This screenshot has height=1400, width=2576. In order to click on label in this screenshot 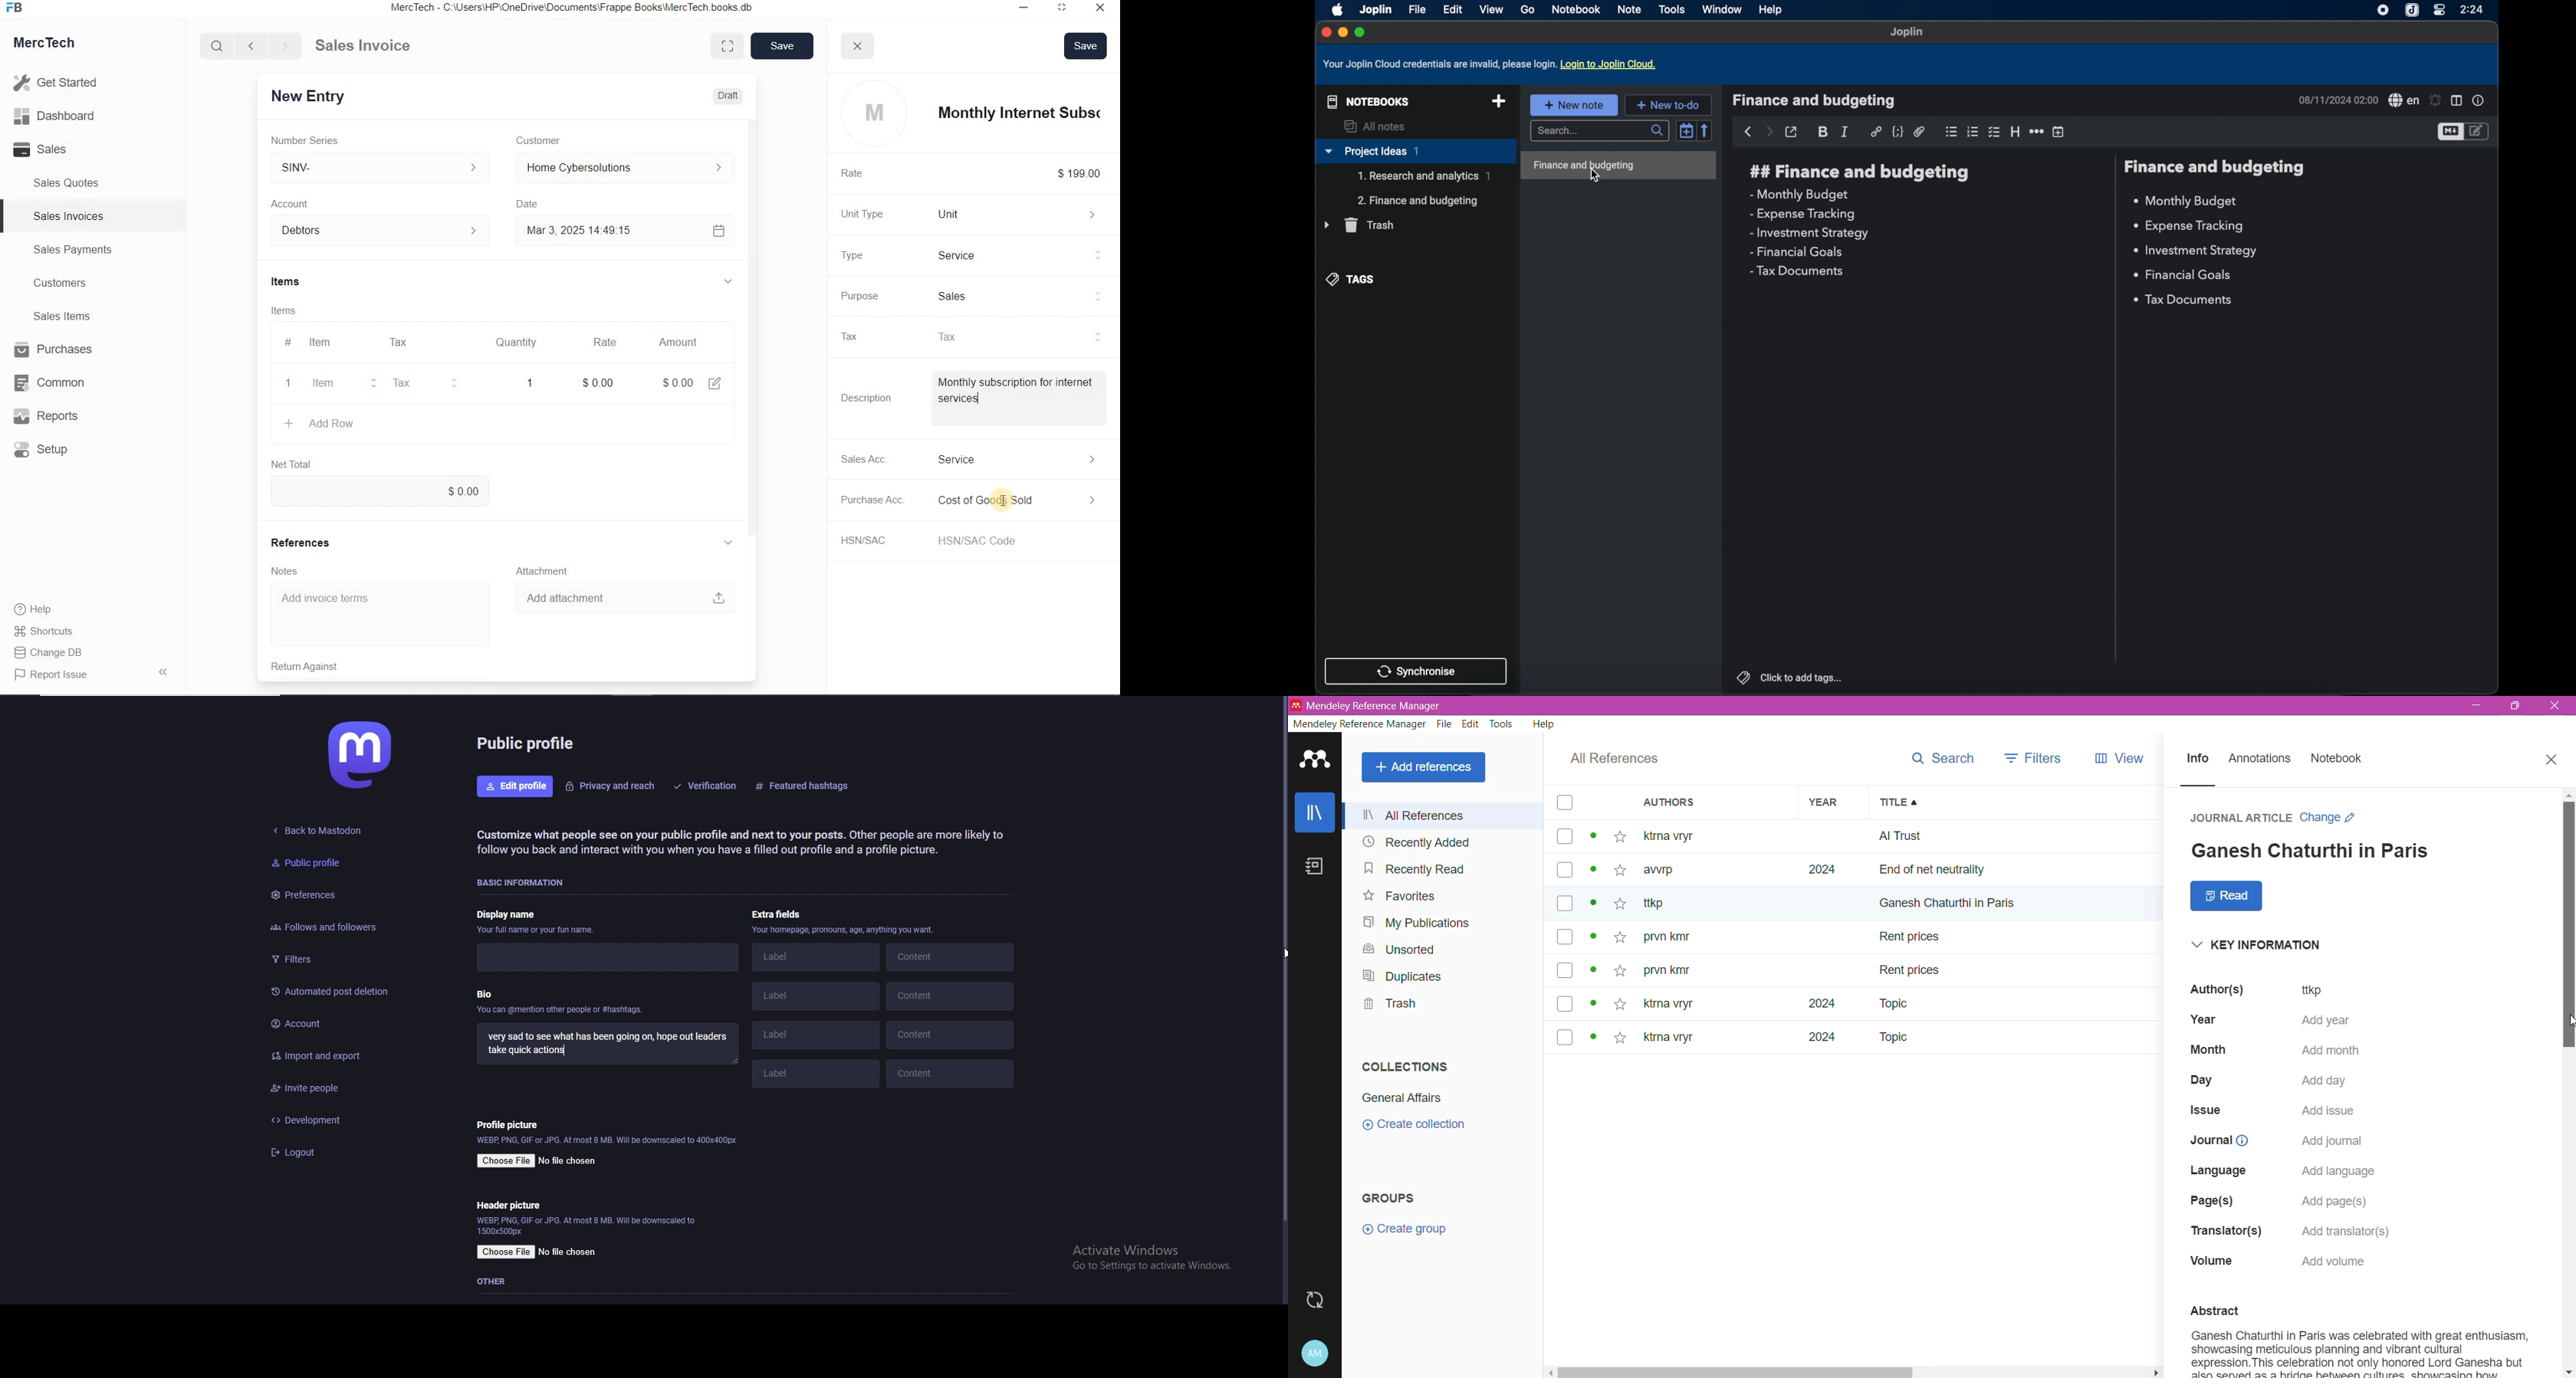, I will do `click(816, 957)`.